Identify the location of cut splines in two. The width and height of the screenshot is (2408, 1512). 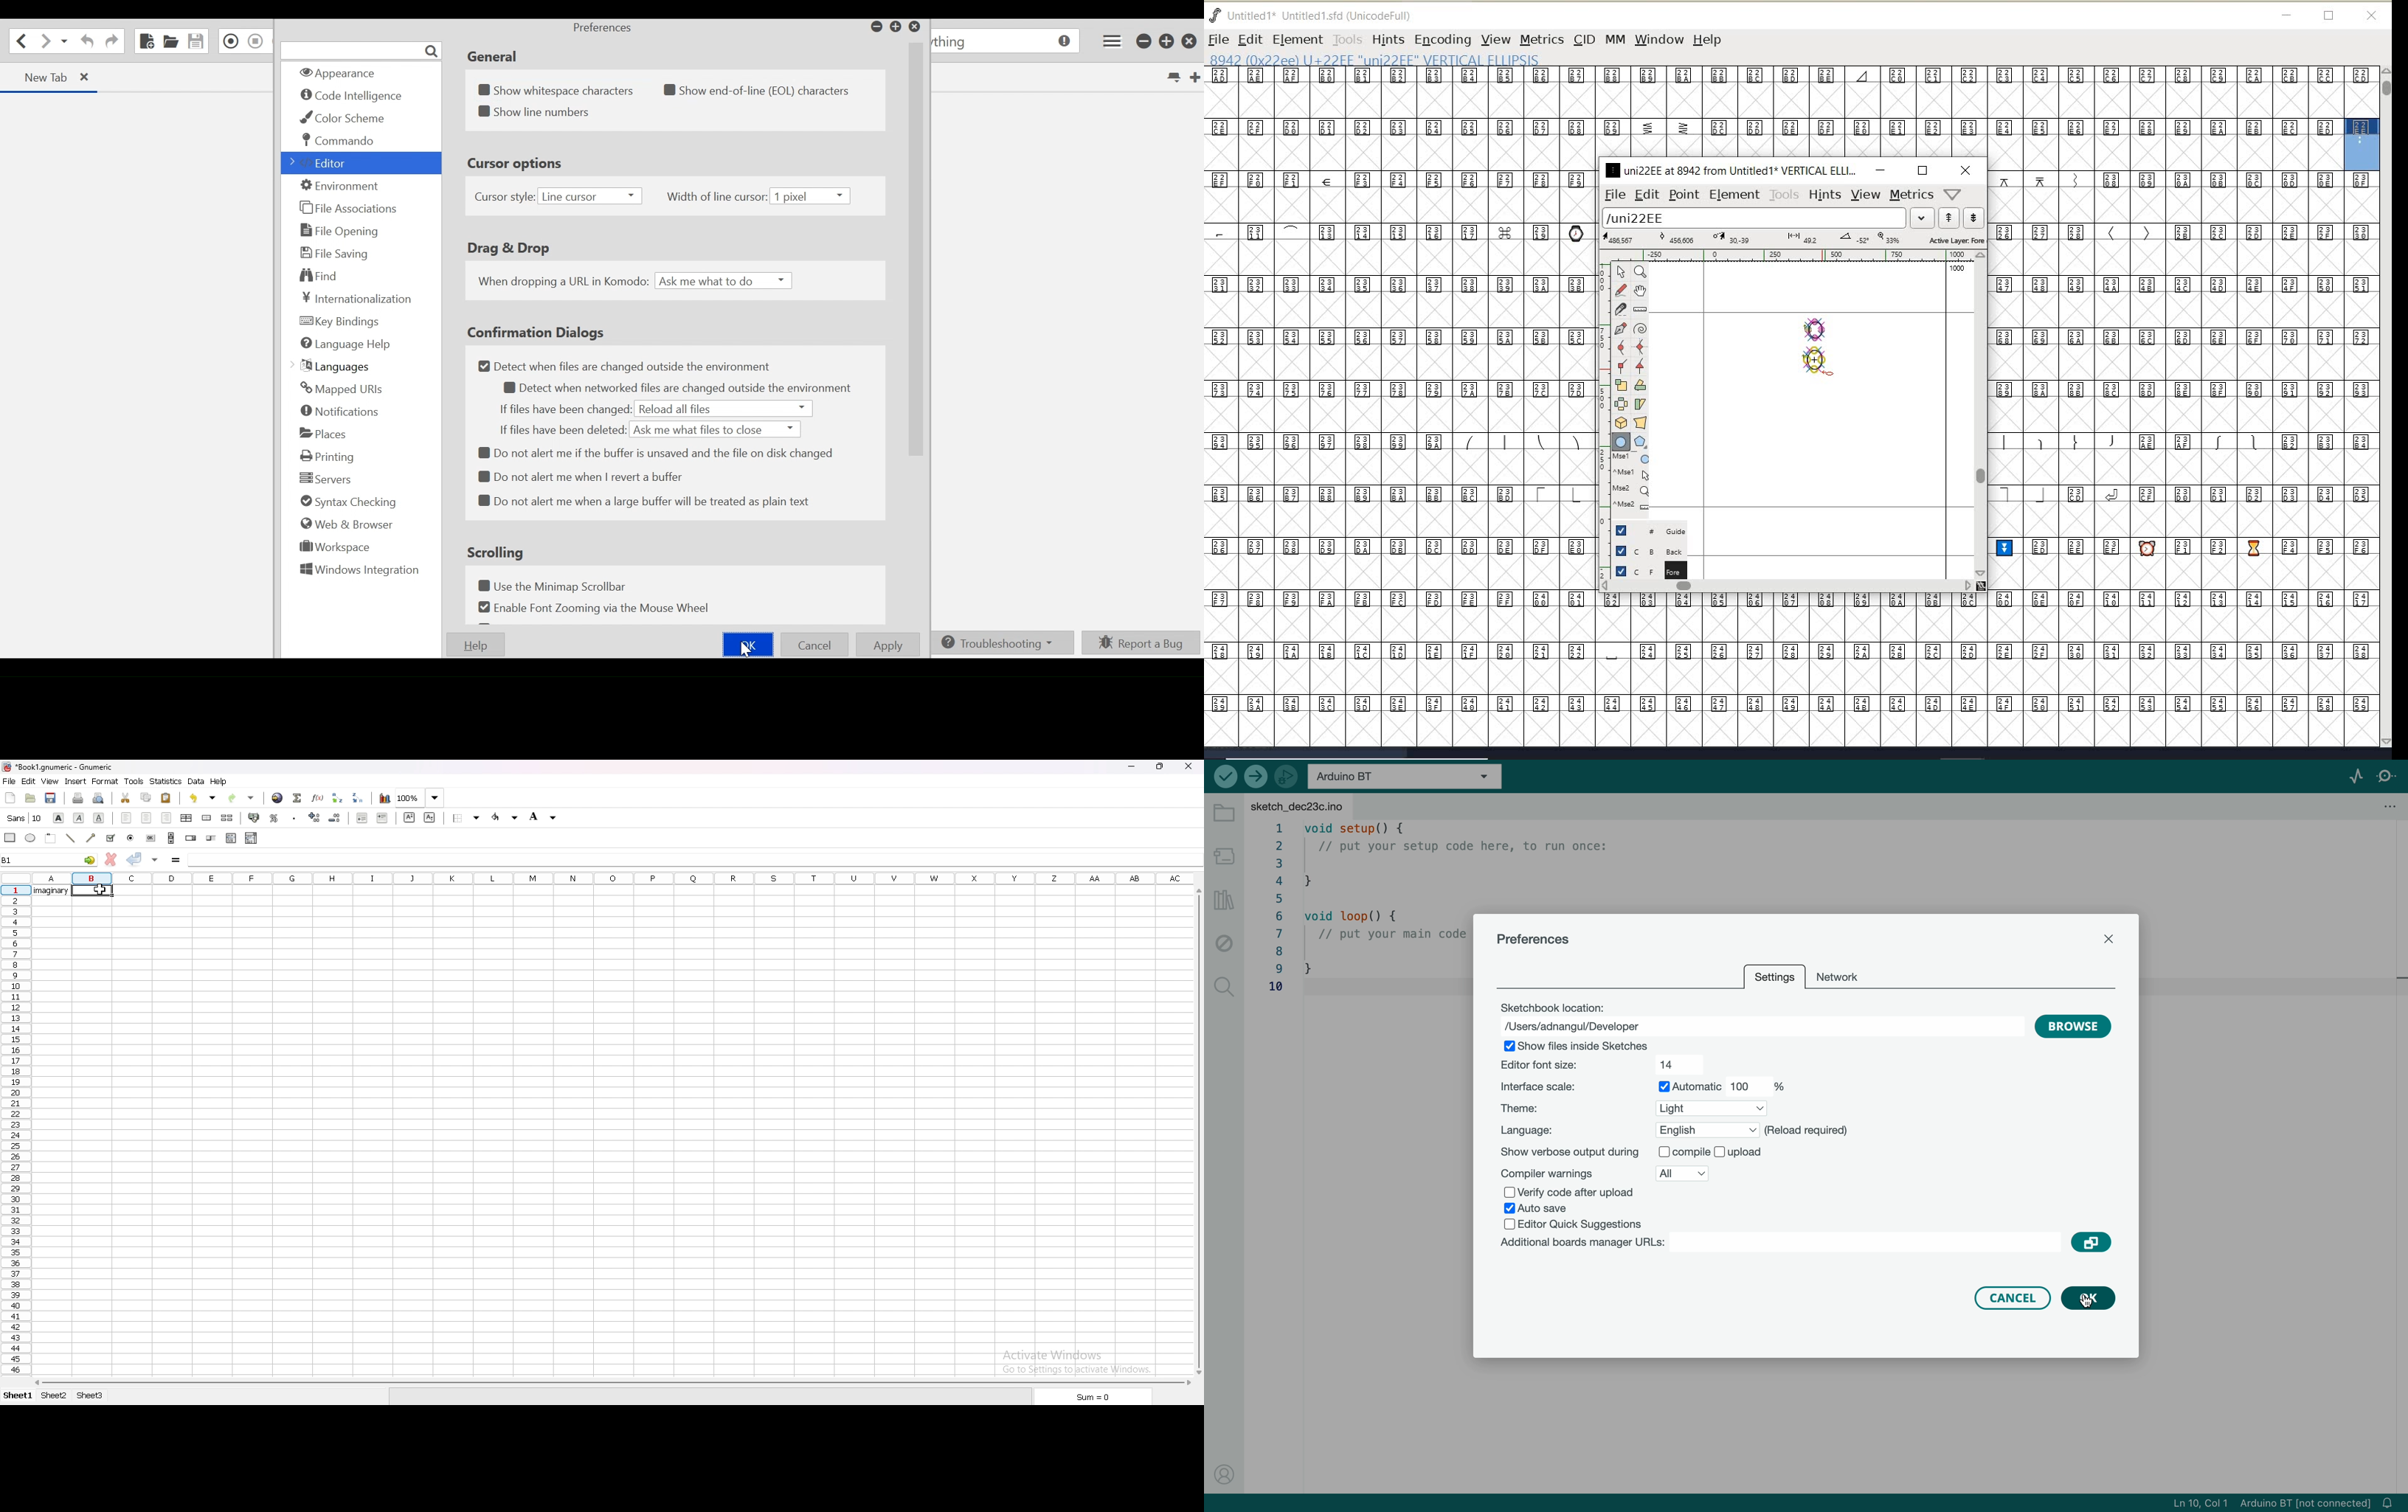
(1620, 309).